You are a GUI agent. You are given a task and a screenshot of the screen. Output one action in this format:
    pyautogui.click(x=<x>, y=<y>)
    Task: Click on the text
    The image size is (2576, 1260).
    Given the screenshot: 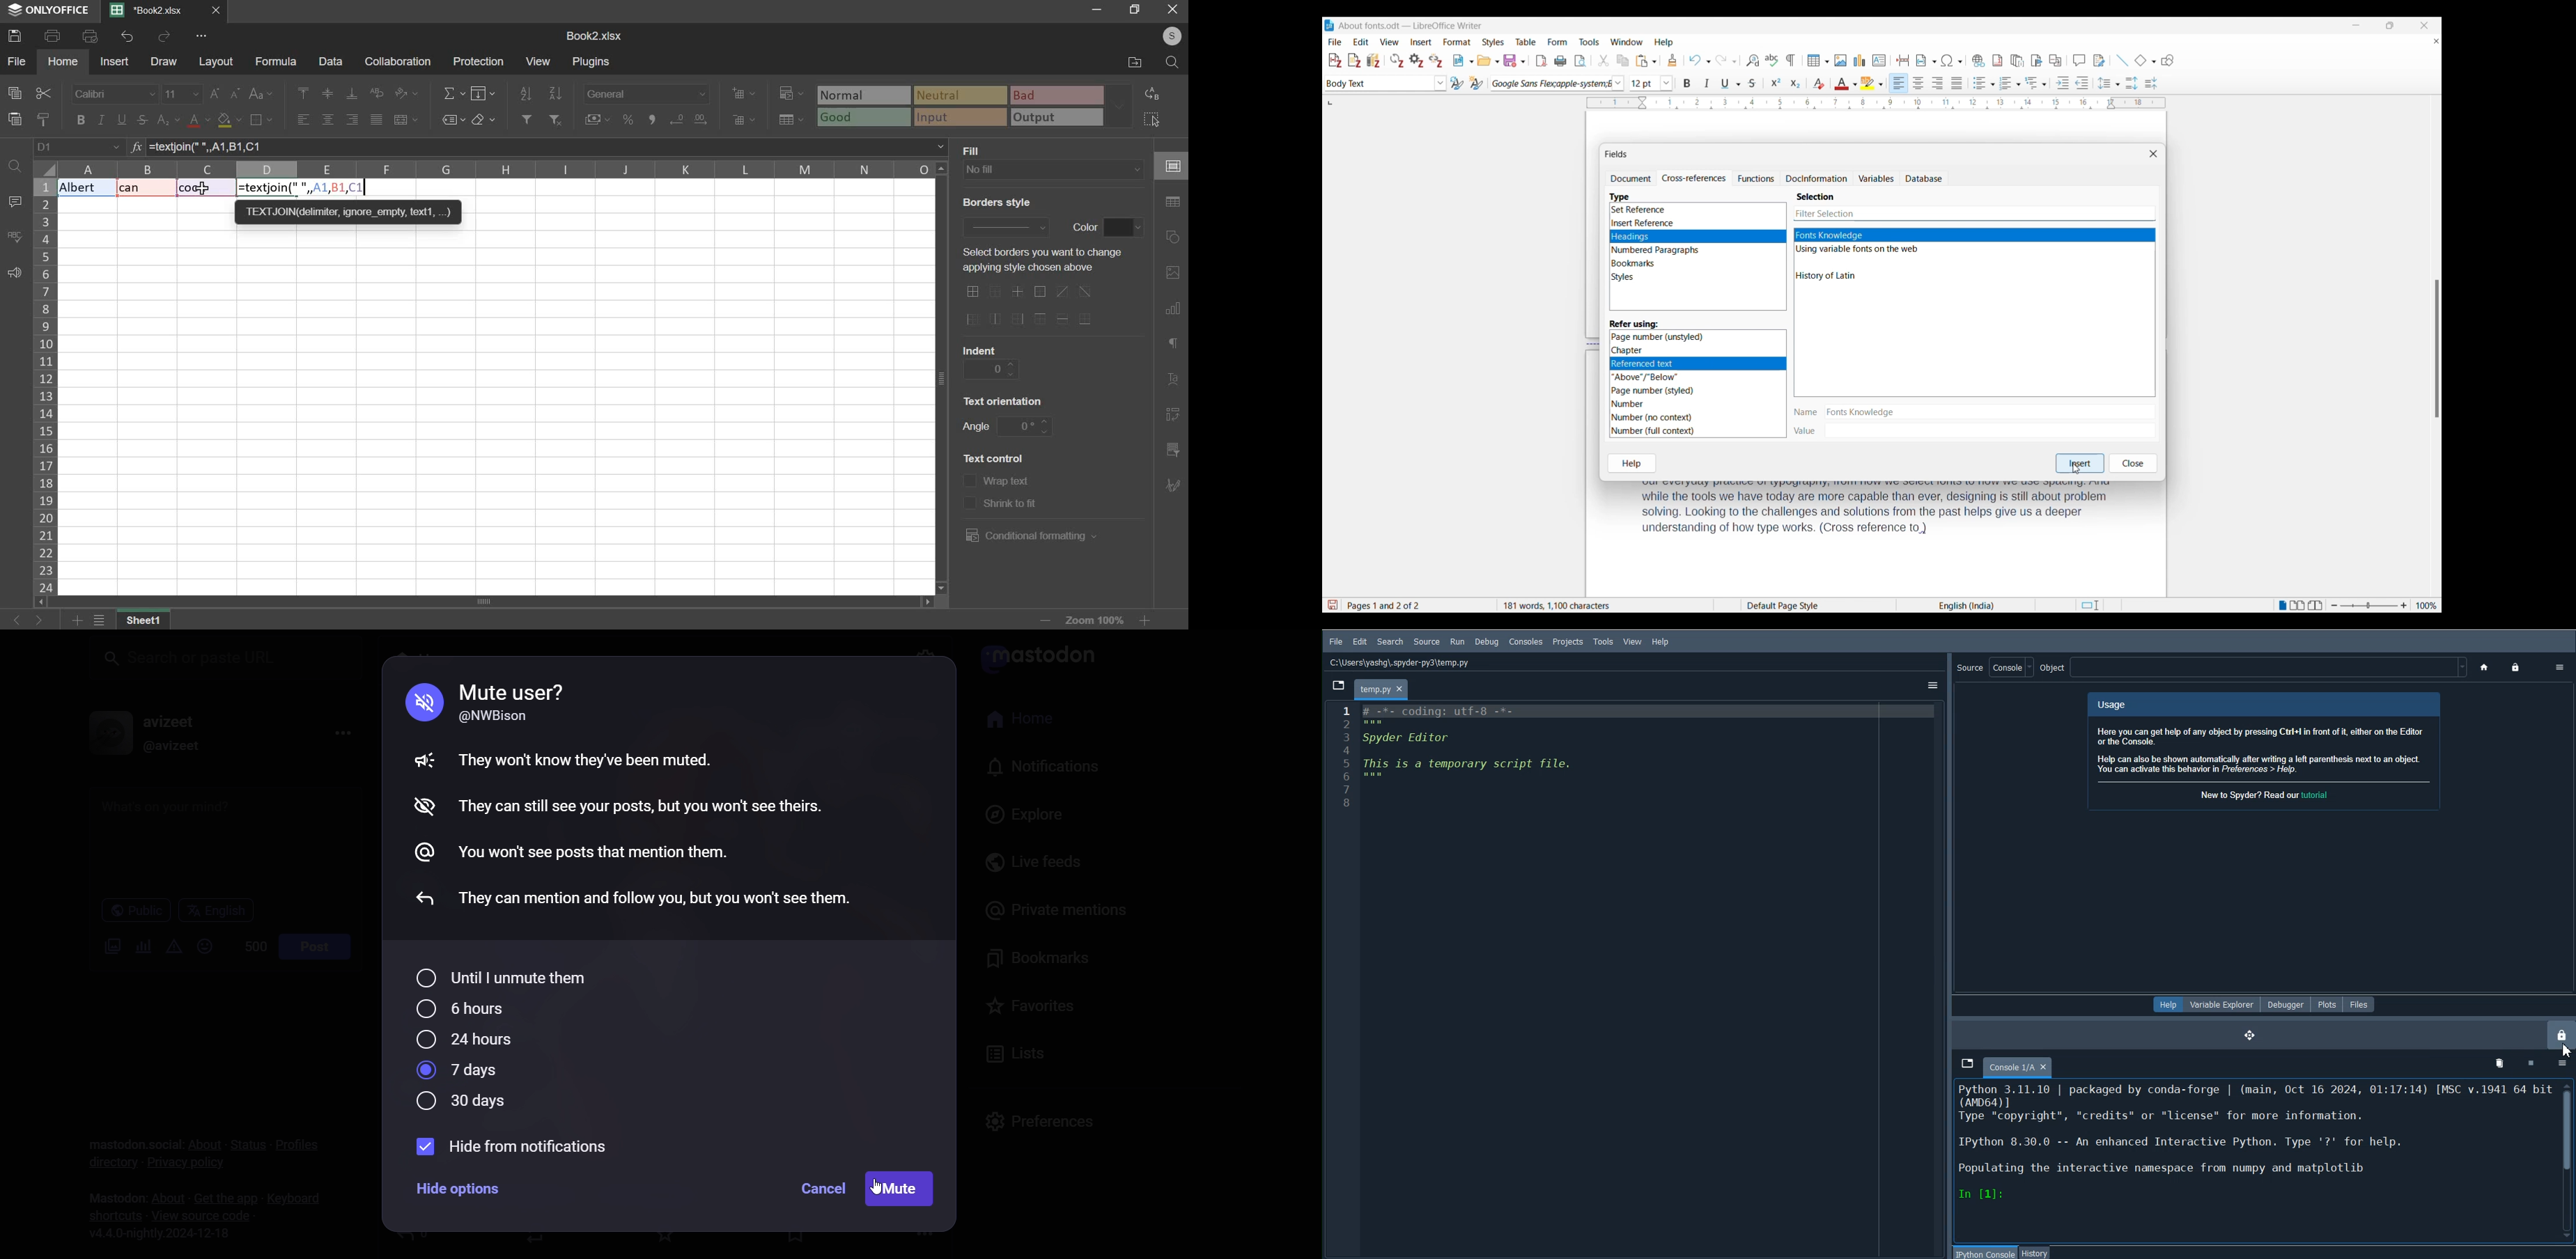 What is the action you would take?
    pyautogui.click(x=1085, y=226)
    